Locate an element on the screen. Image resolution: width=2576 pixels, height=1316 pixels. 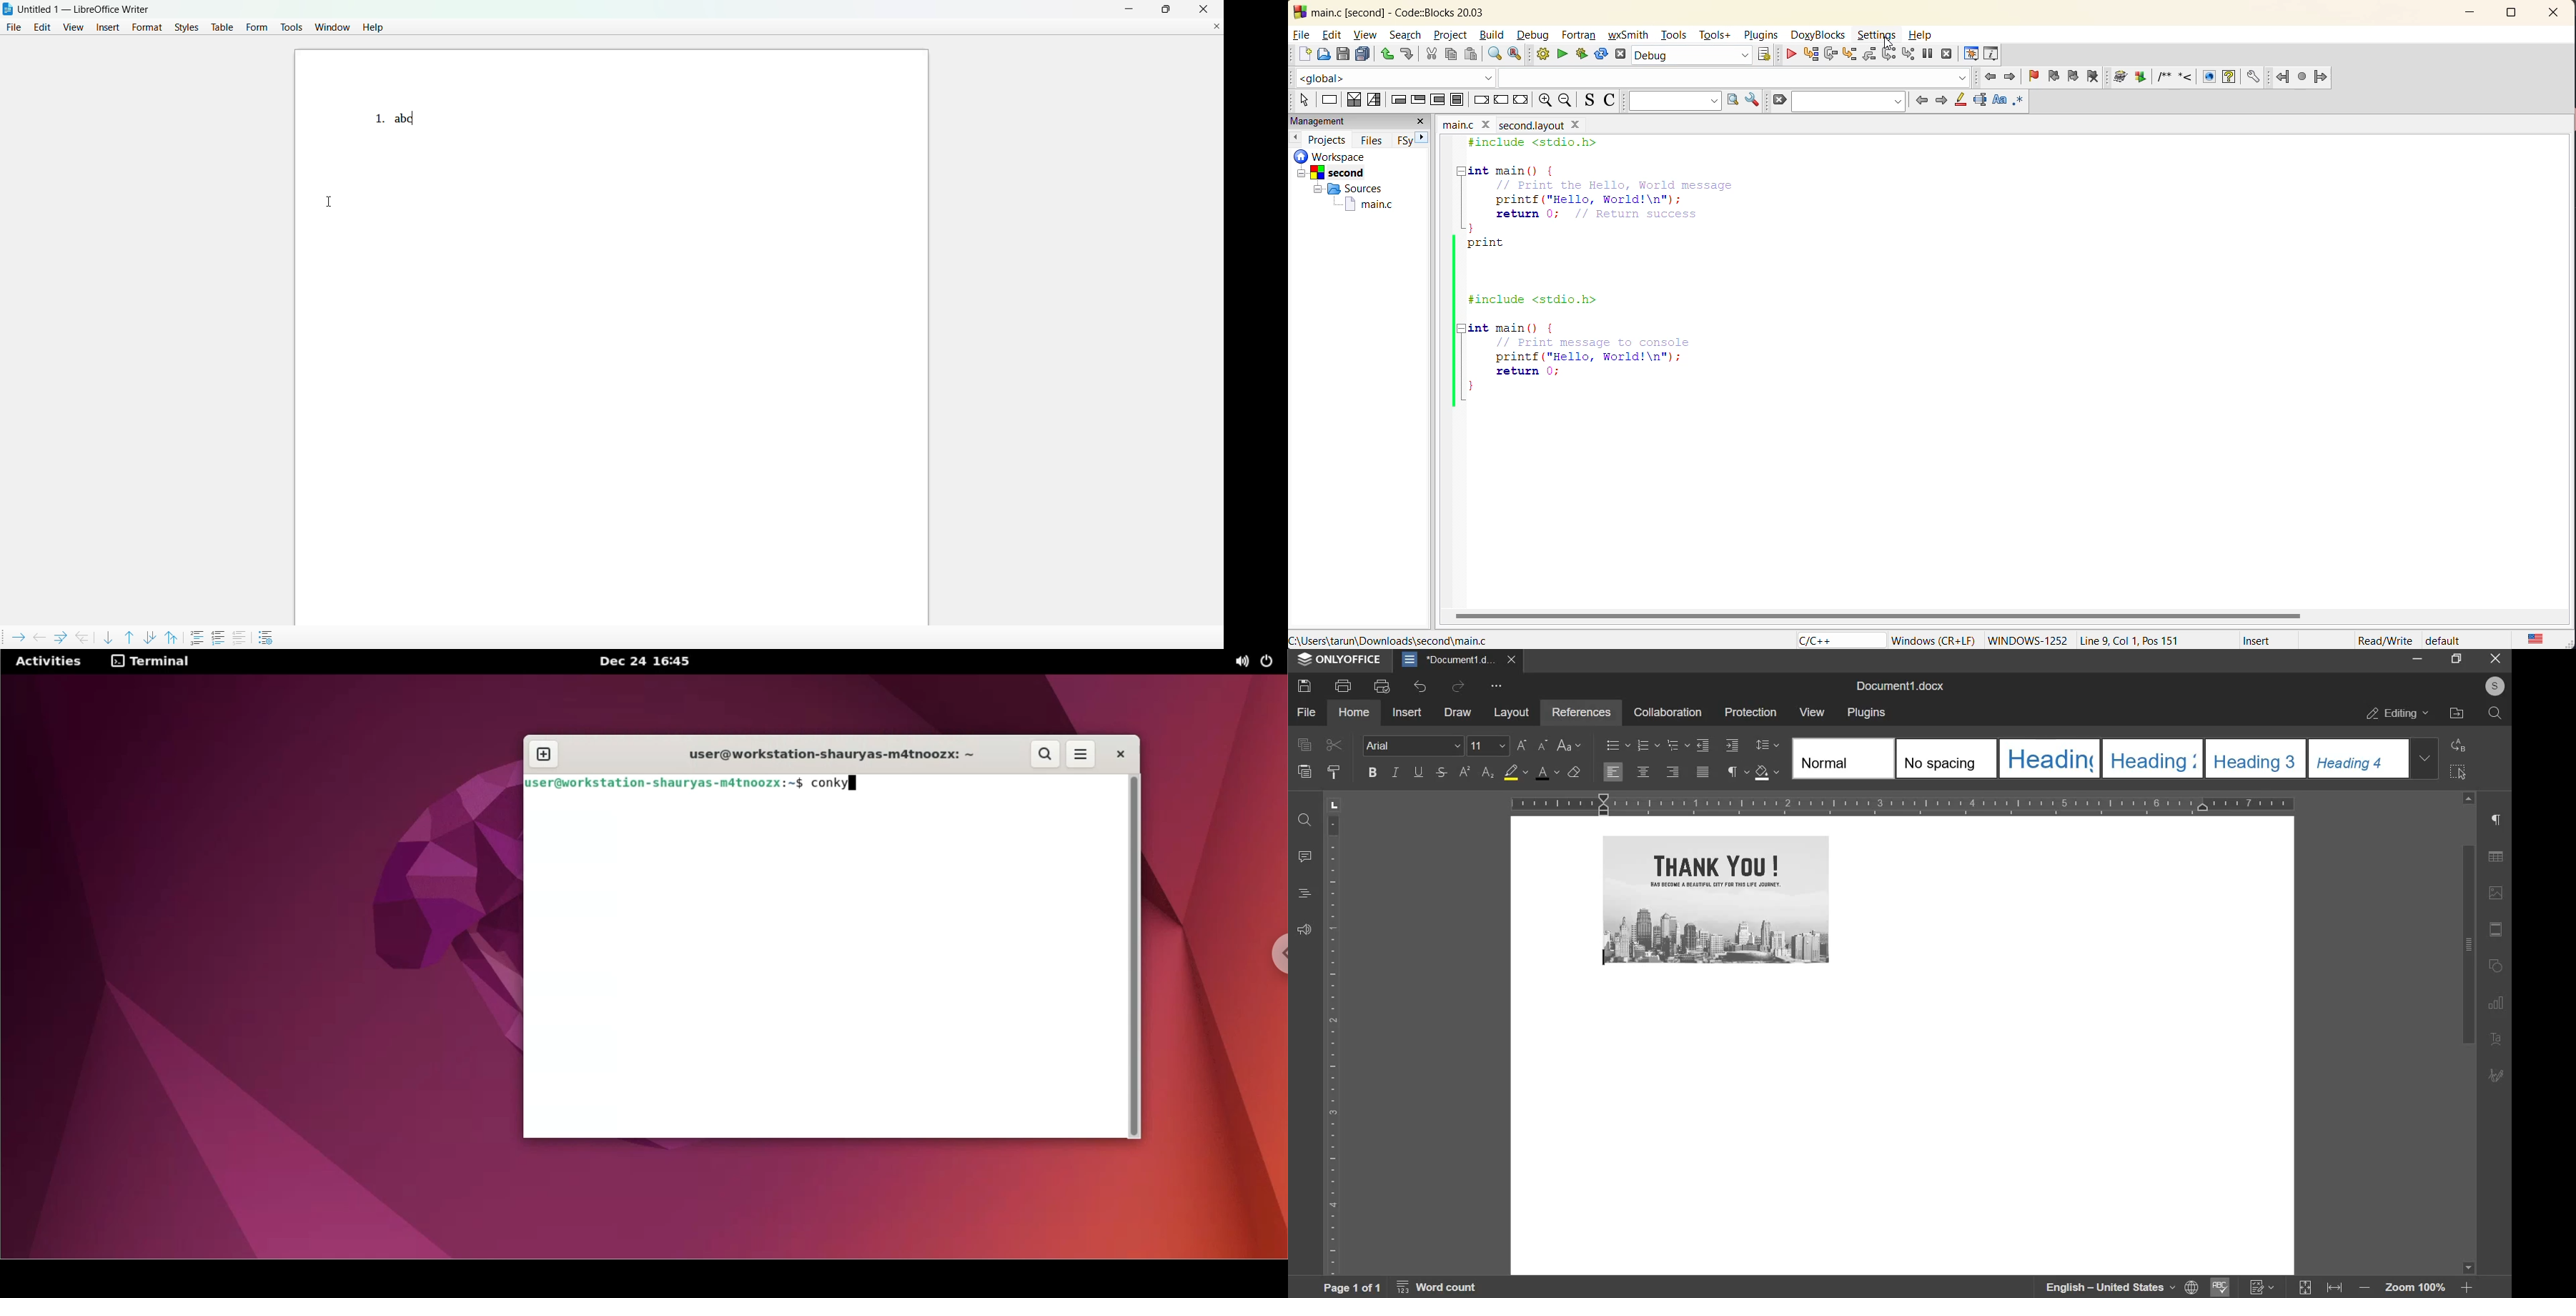
feedback is located at coordinates (1304, 929).